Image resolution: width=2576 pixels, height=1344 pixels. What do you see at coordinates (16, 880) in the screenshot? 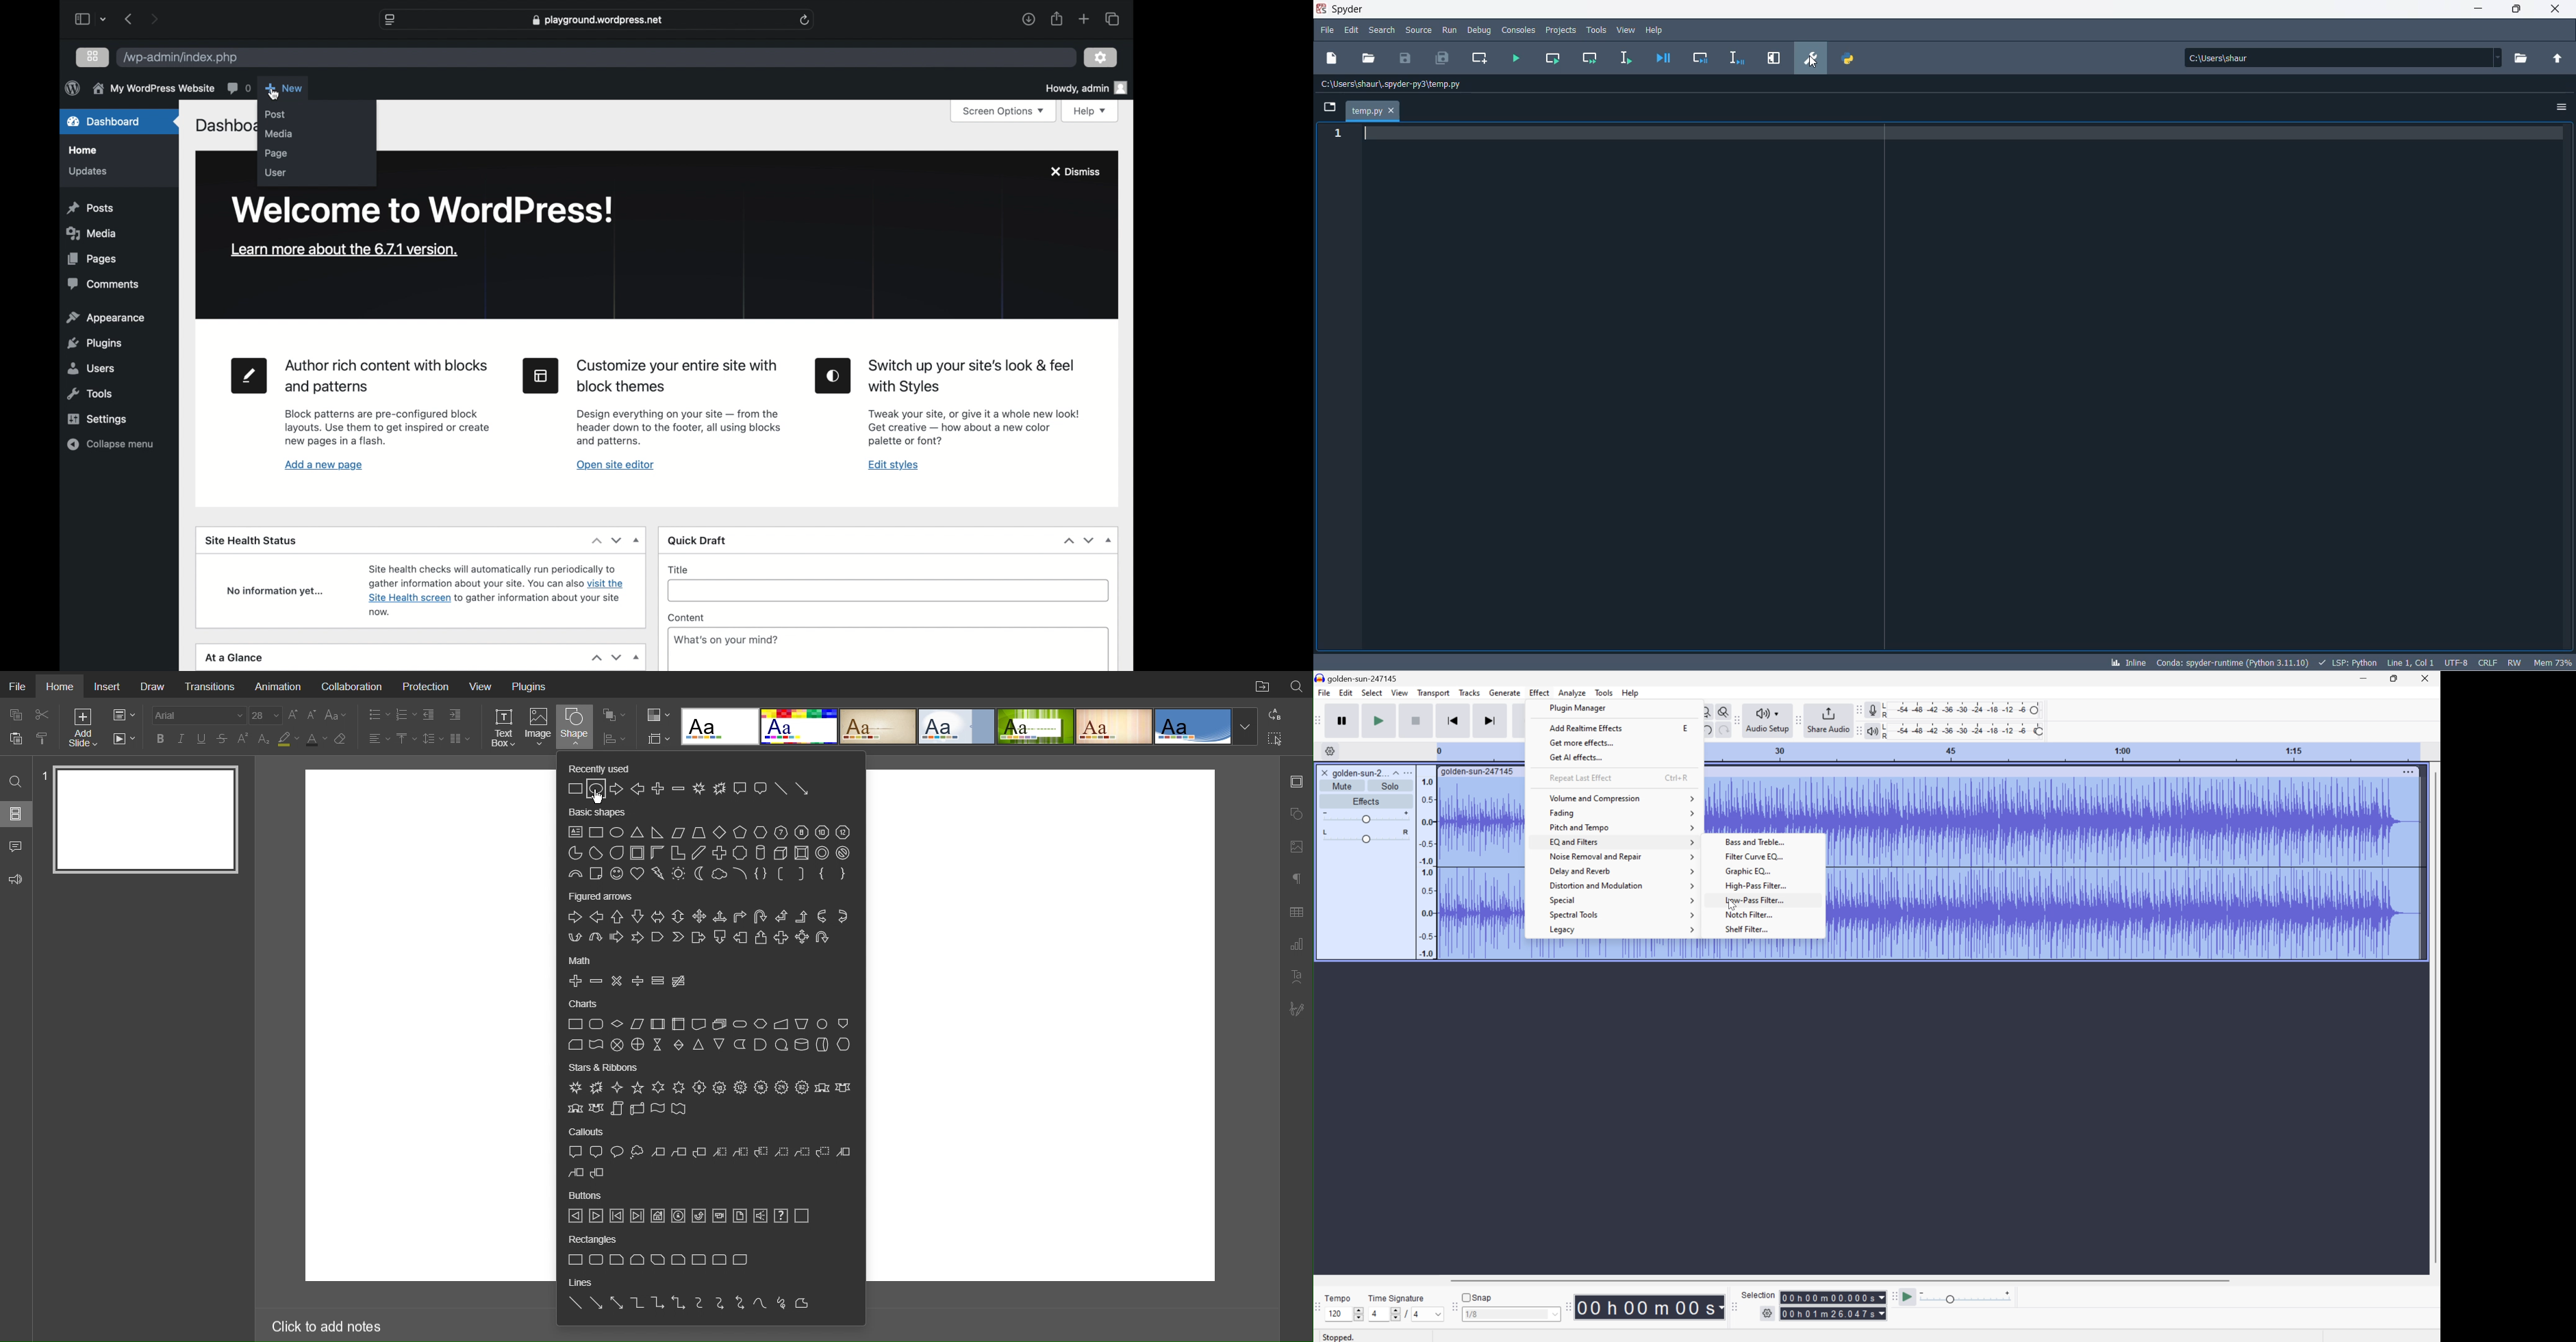
I see `Feedback and Support` at bounding box center [16, 880].